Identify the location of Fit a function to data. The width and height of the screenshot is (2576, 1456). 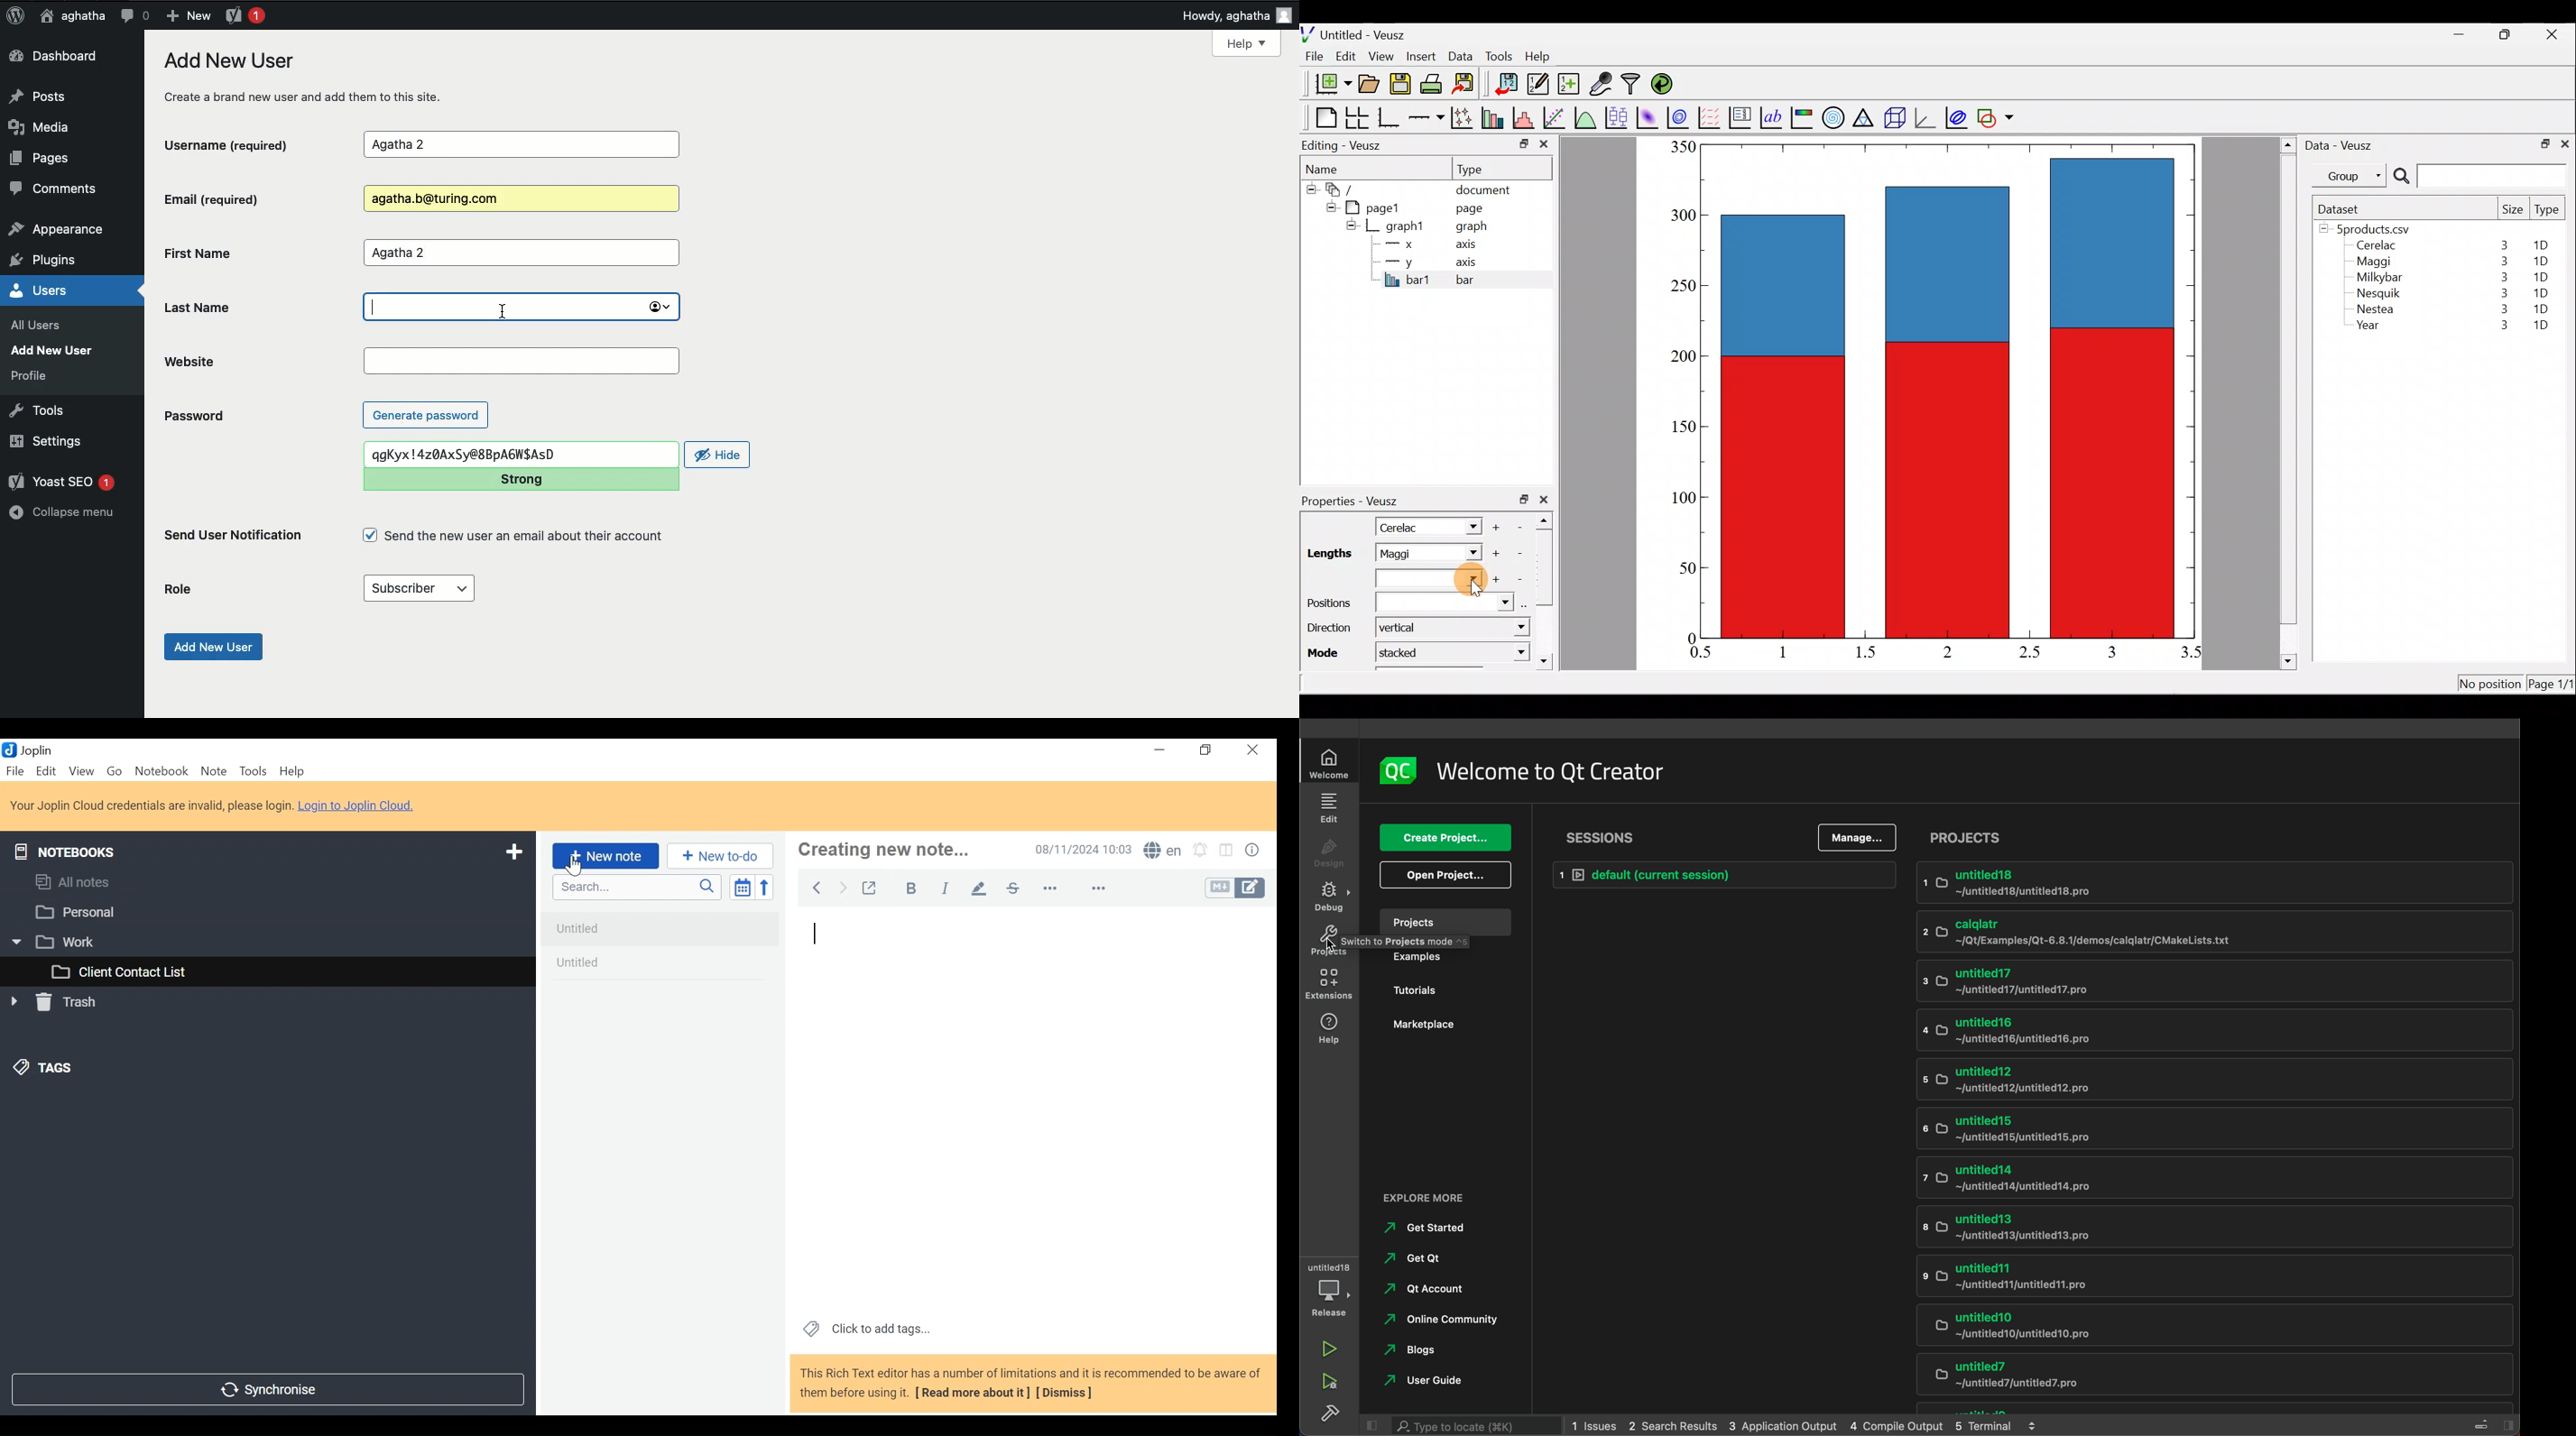
(1555, 116).